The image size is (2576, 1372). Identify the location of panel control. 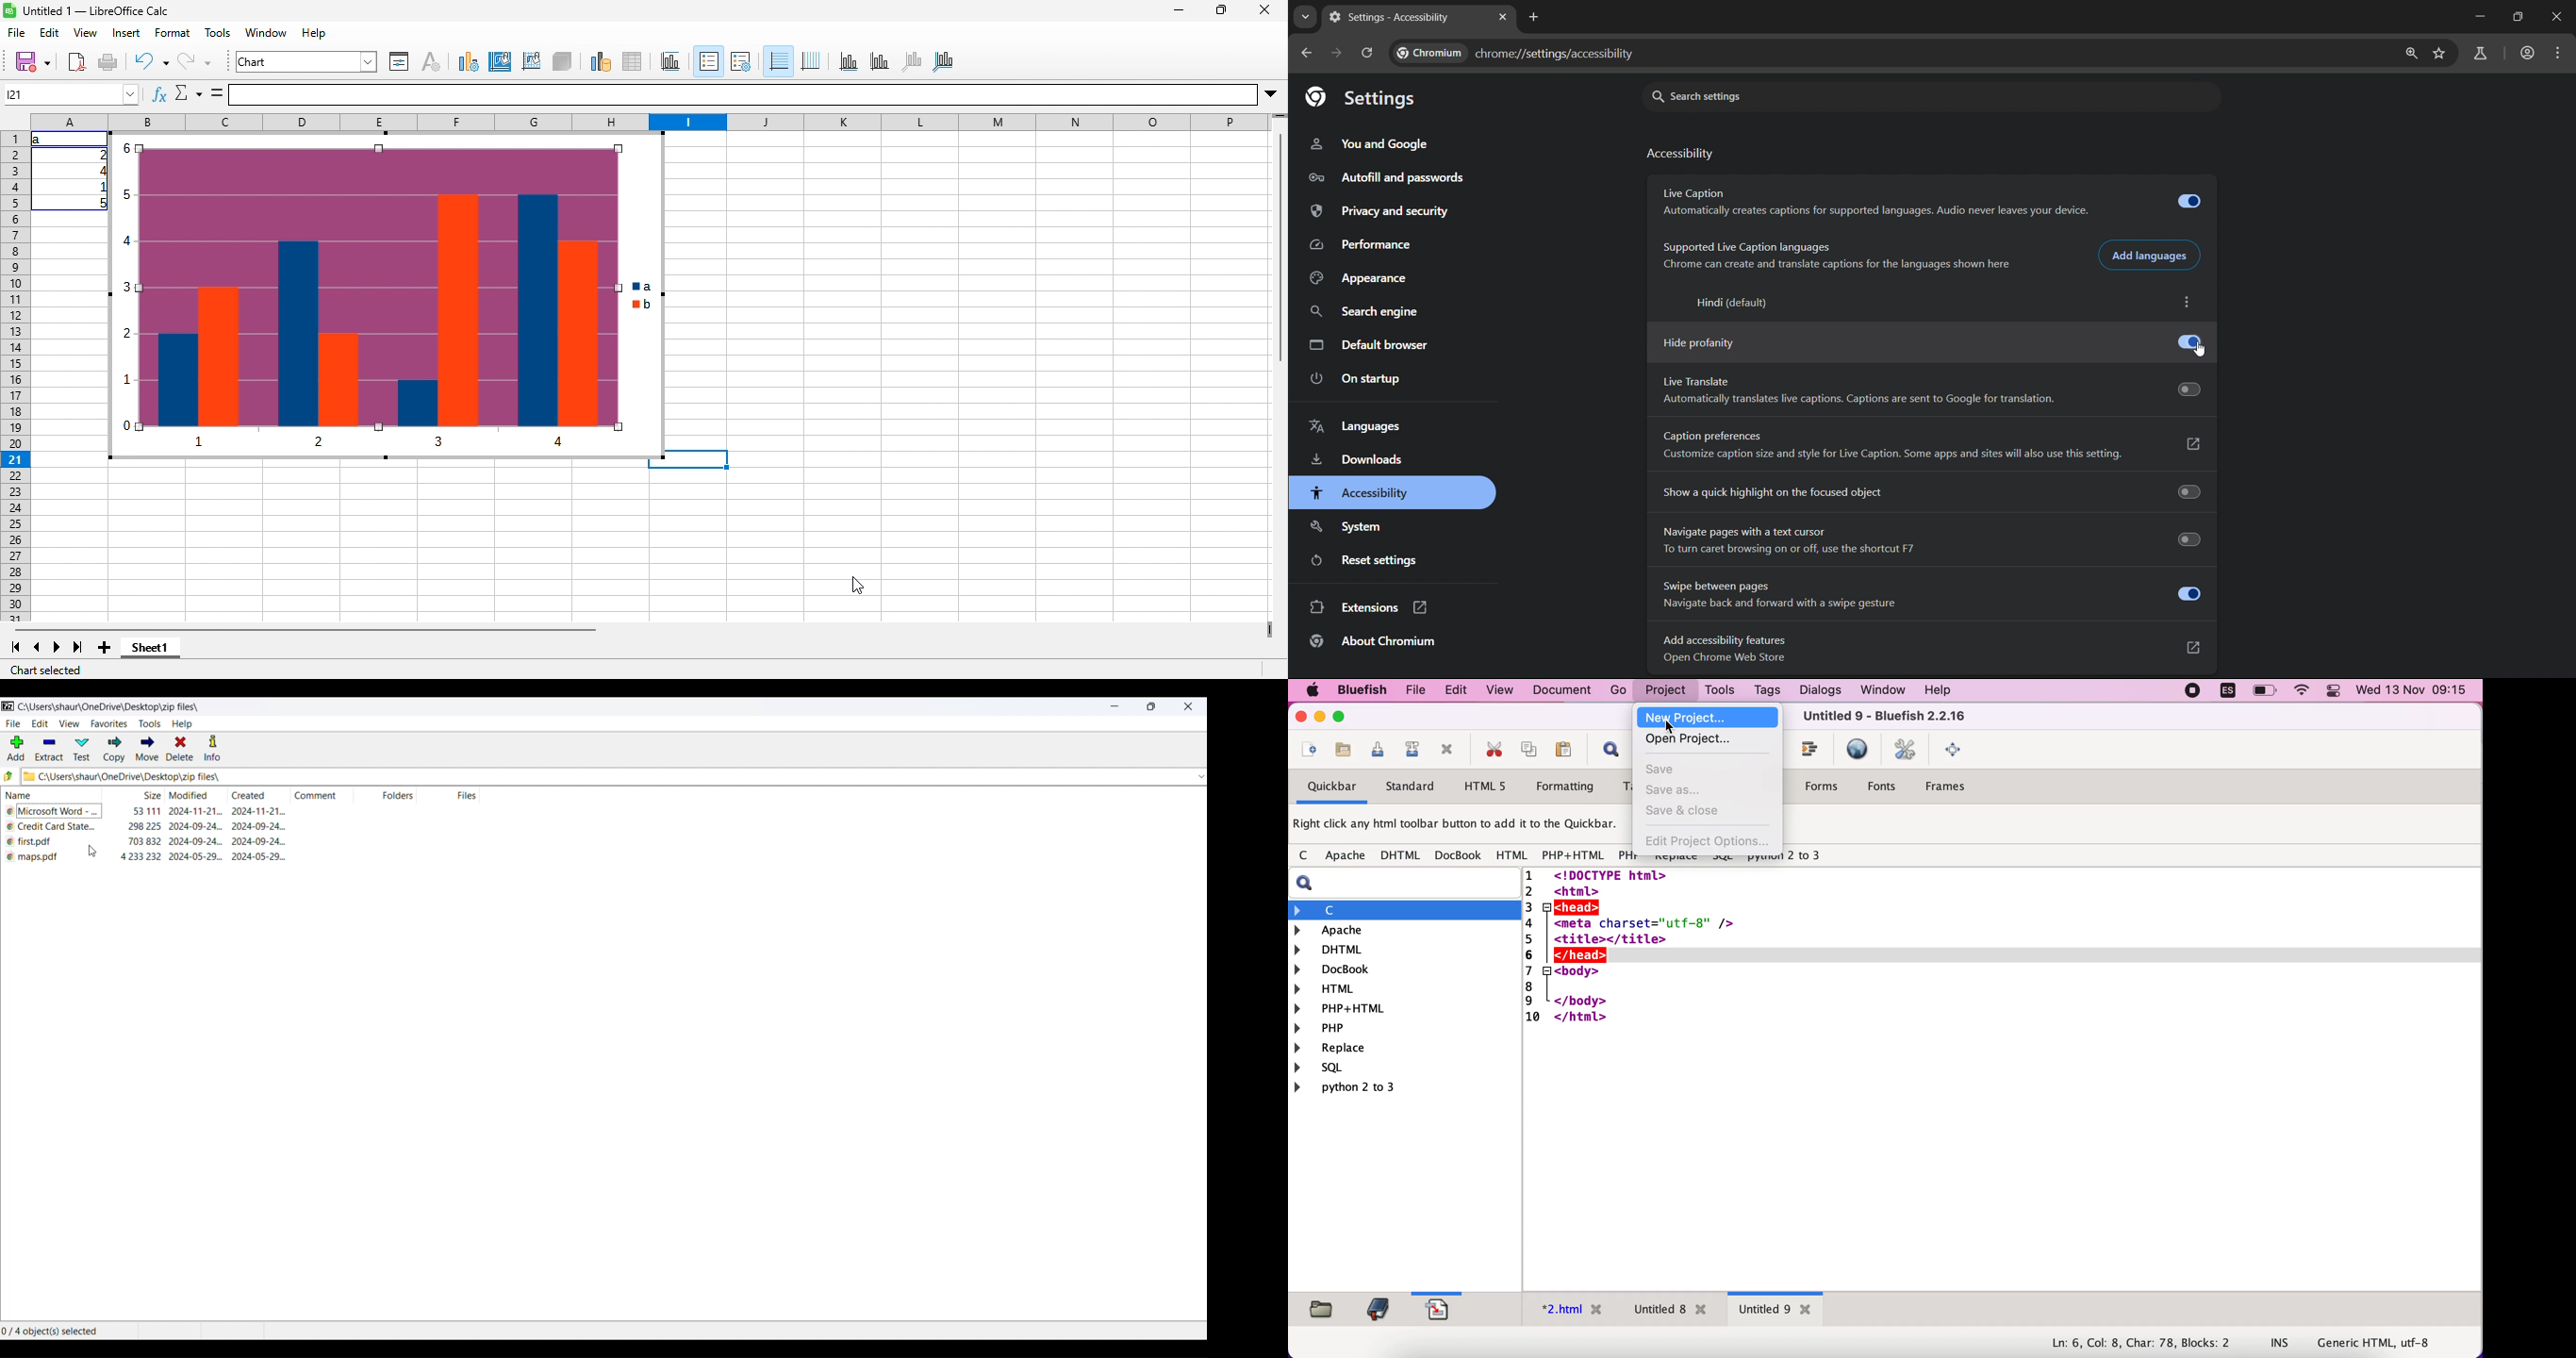
(2334, 692).